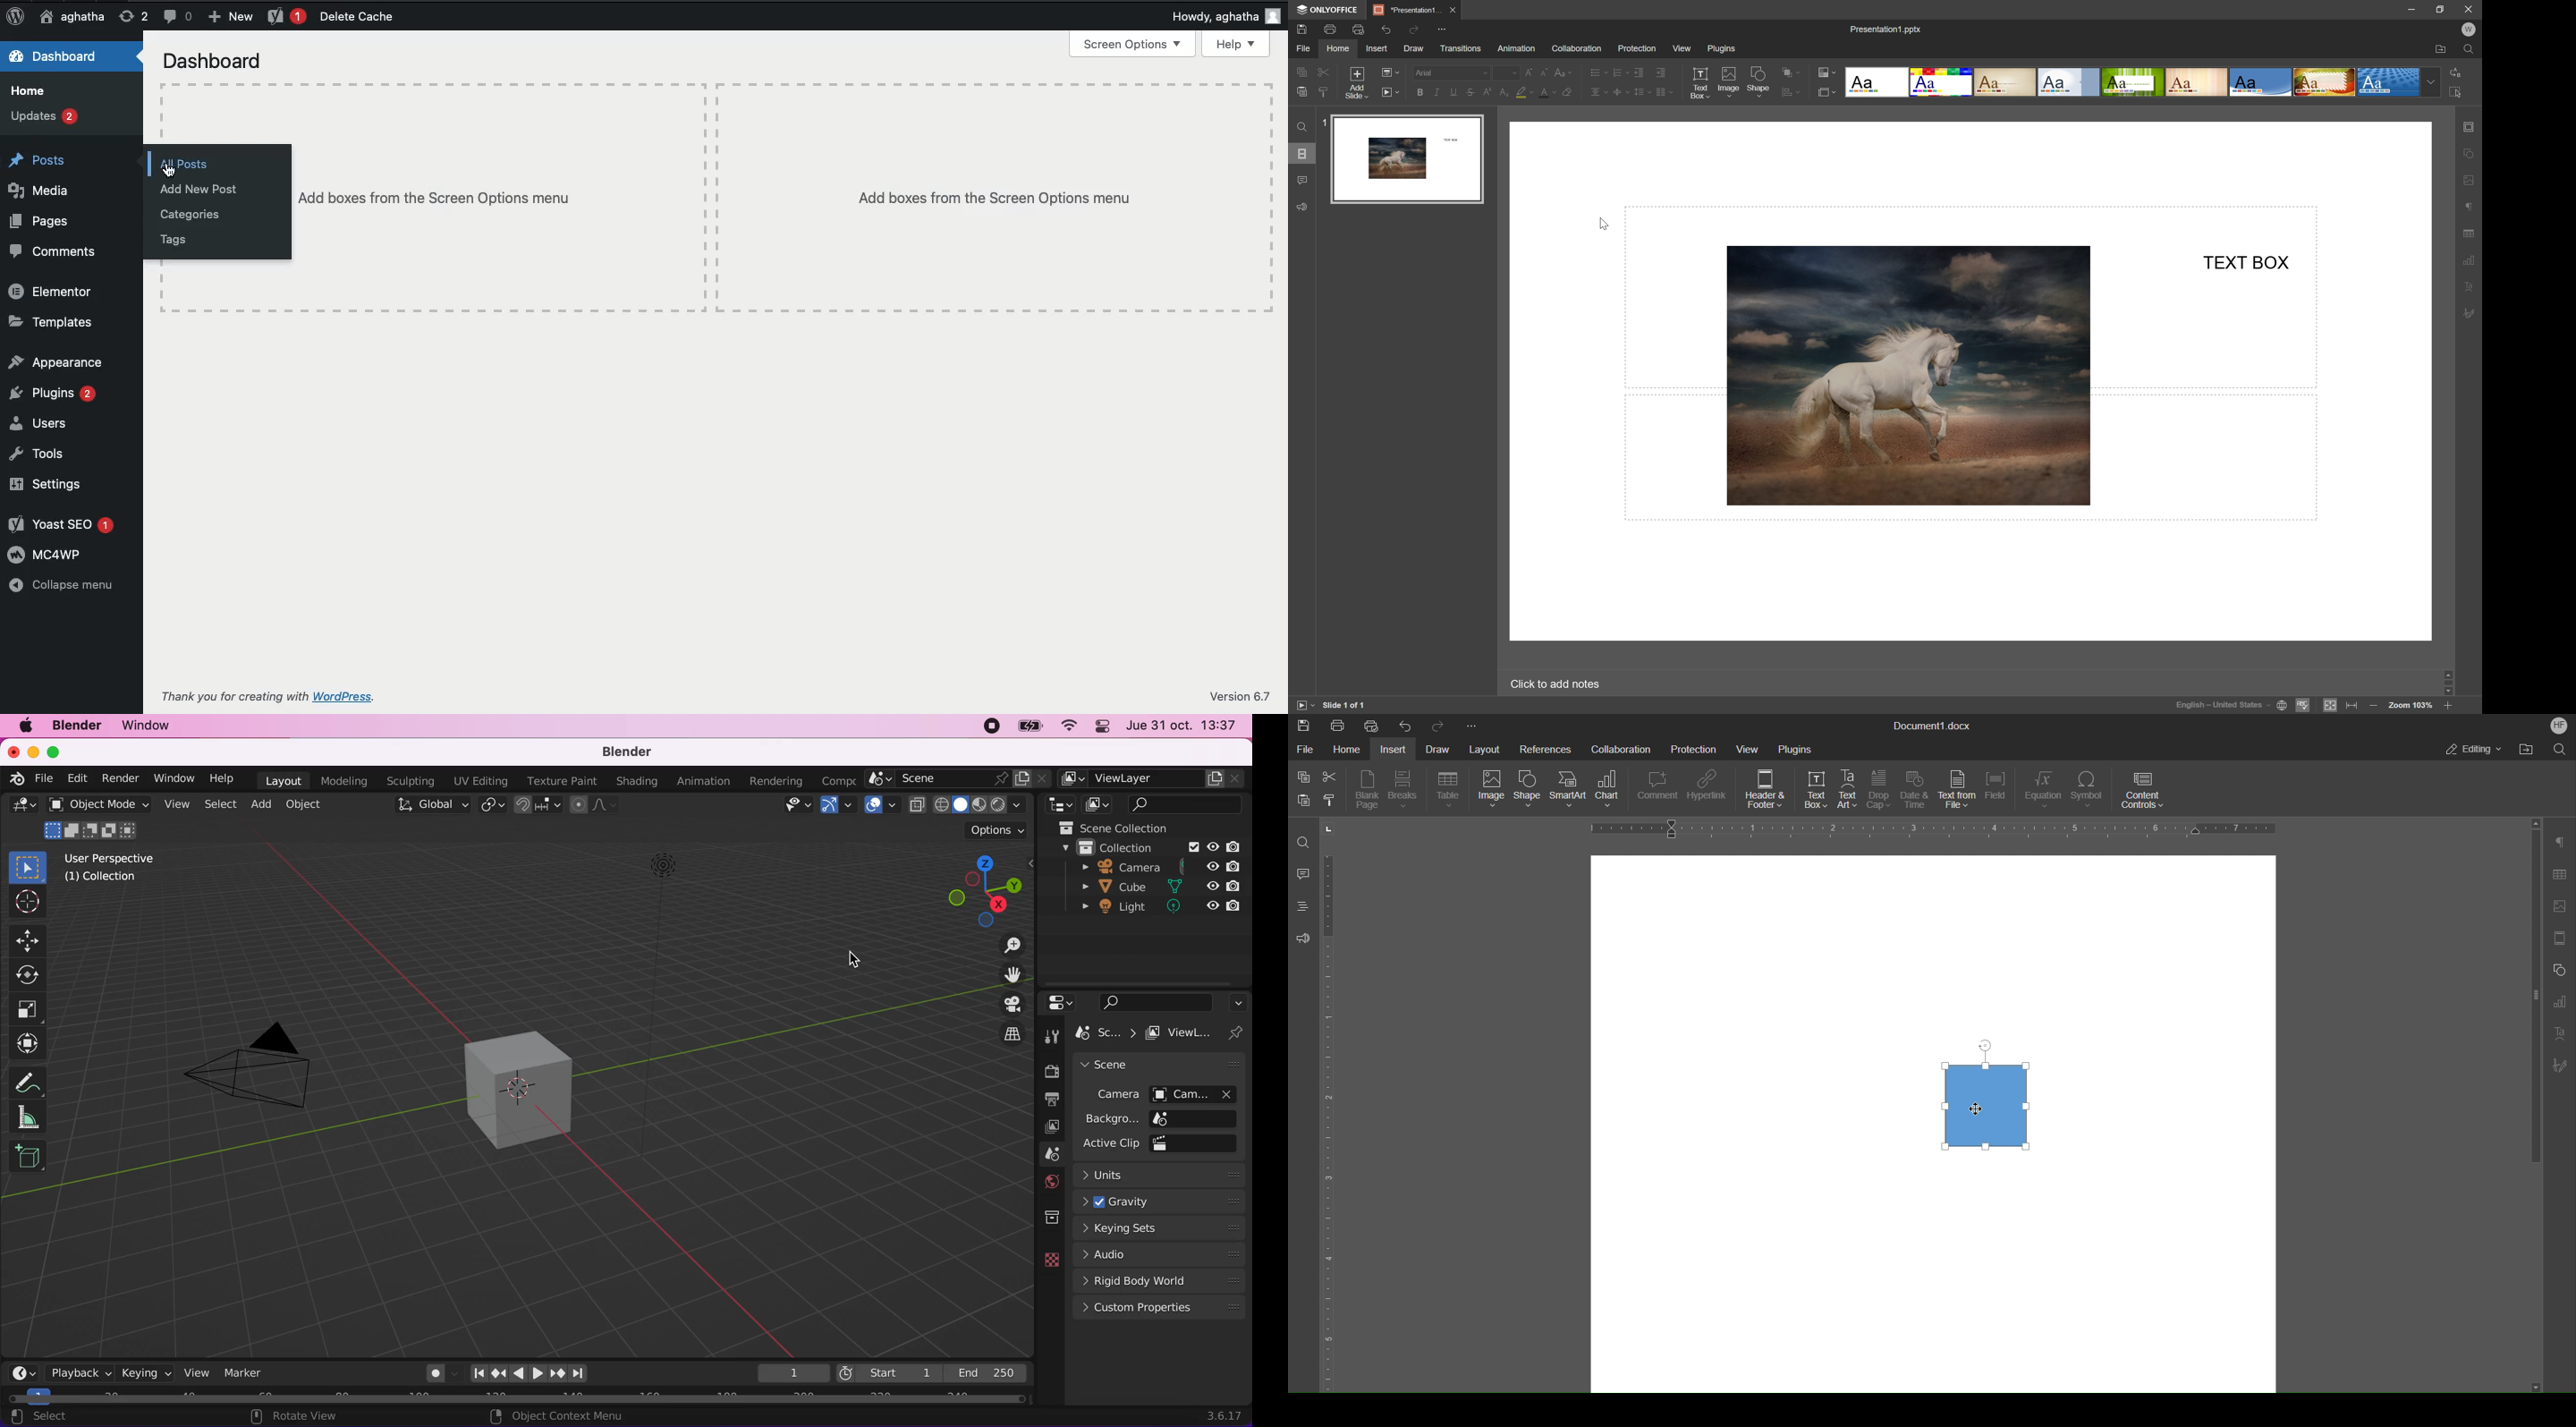  Describe the element at coordinates (2469, 315) in the screenshot. I see `signature settings` at that location.